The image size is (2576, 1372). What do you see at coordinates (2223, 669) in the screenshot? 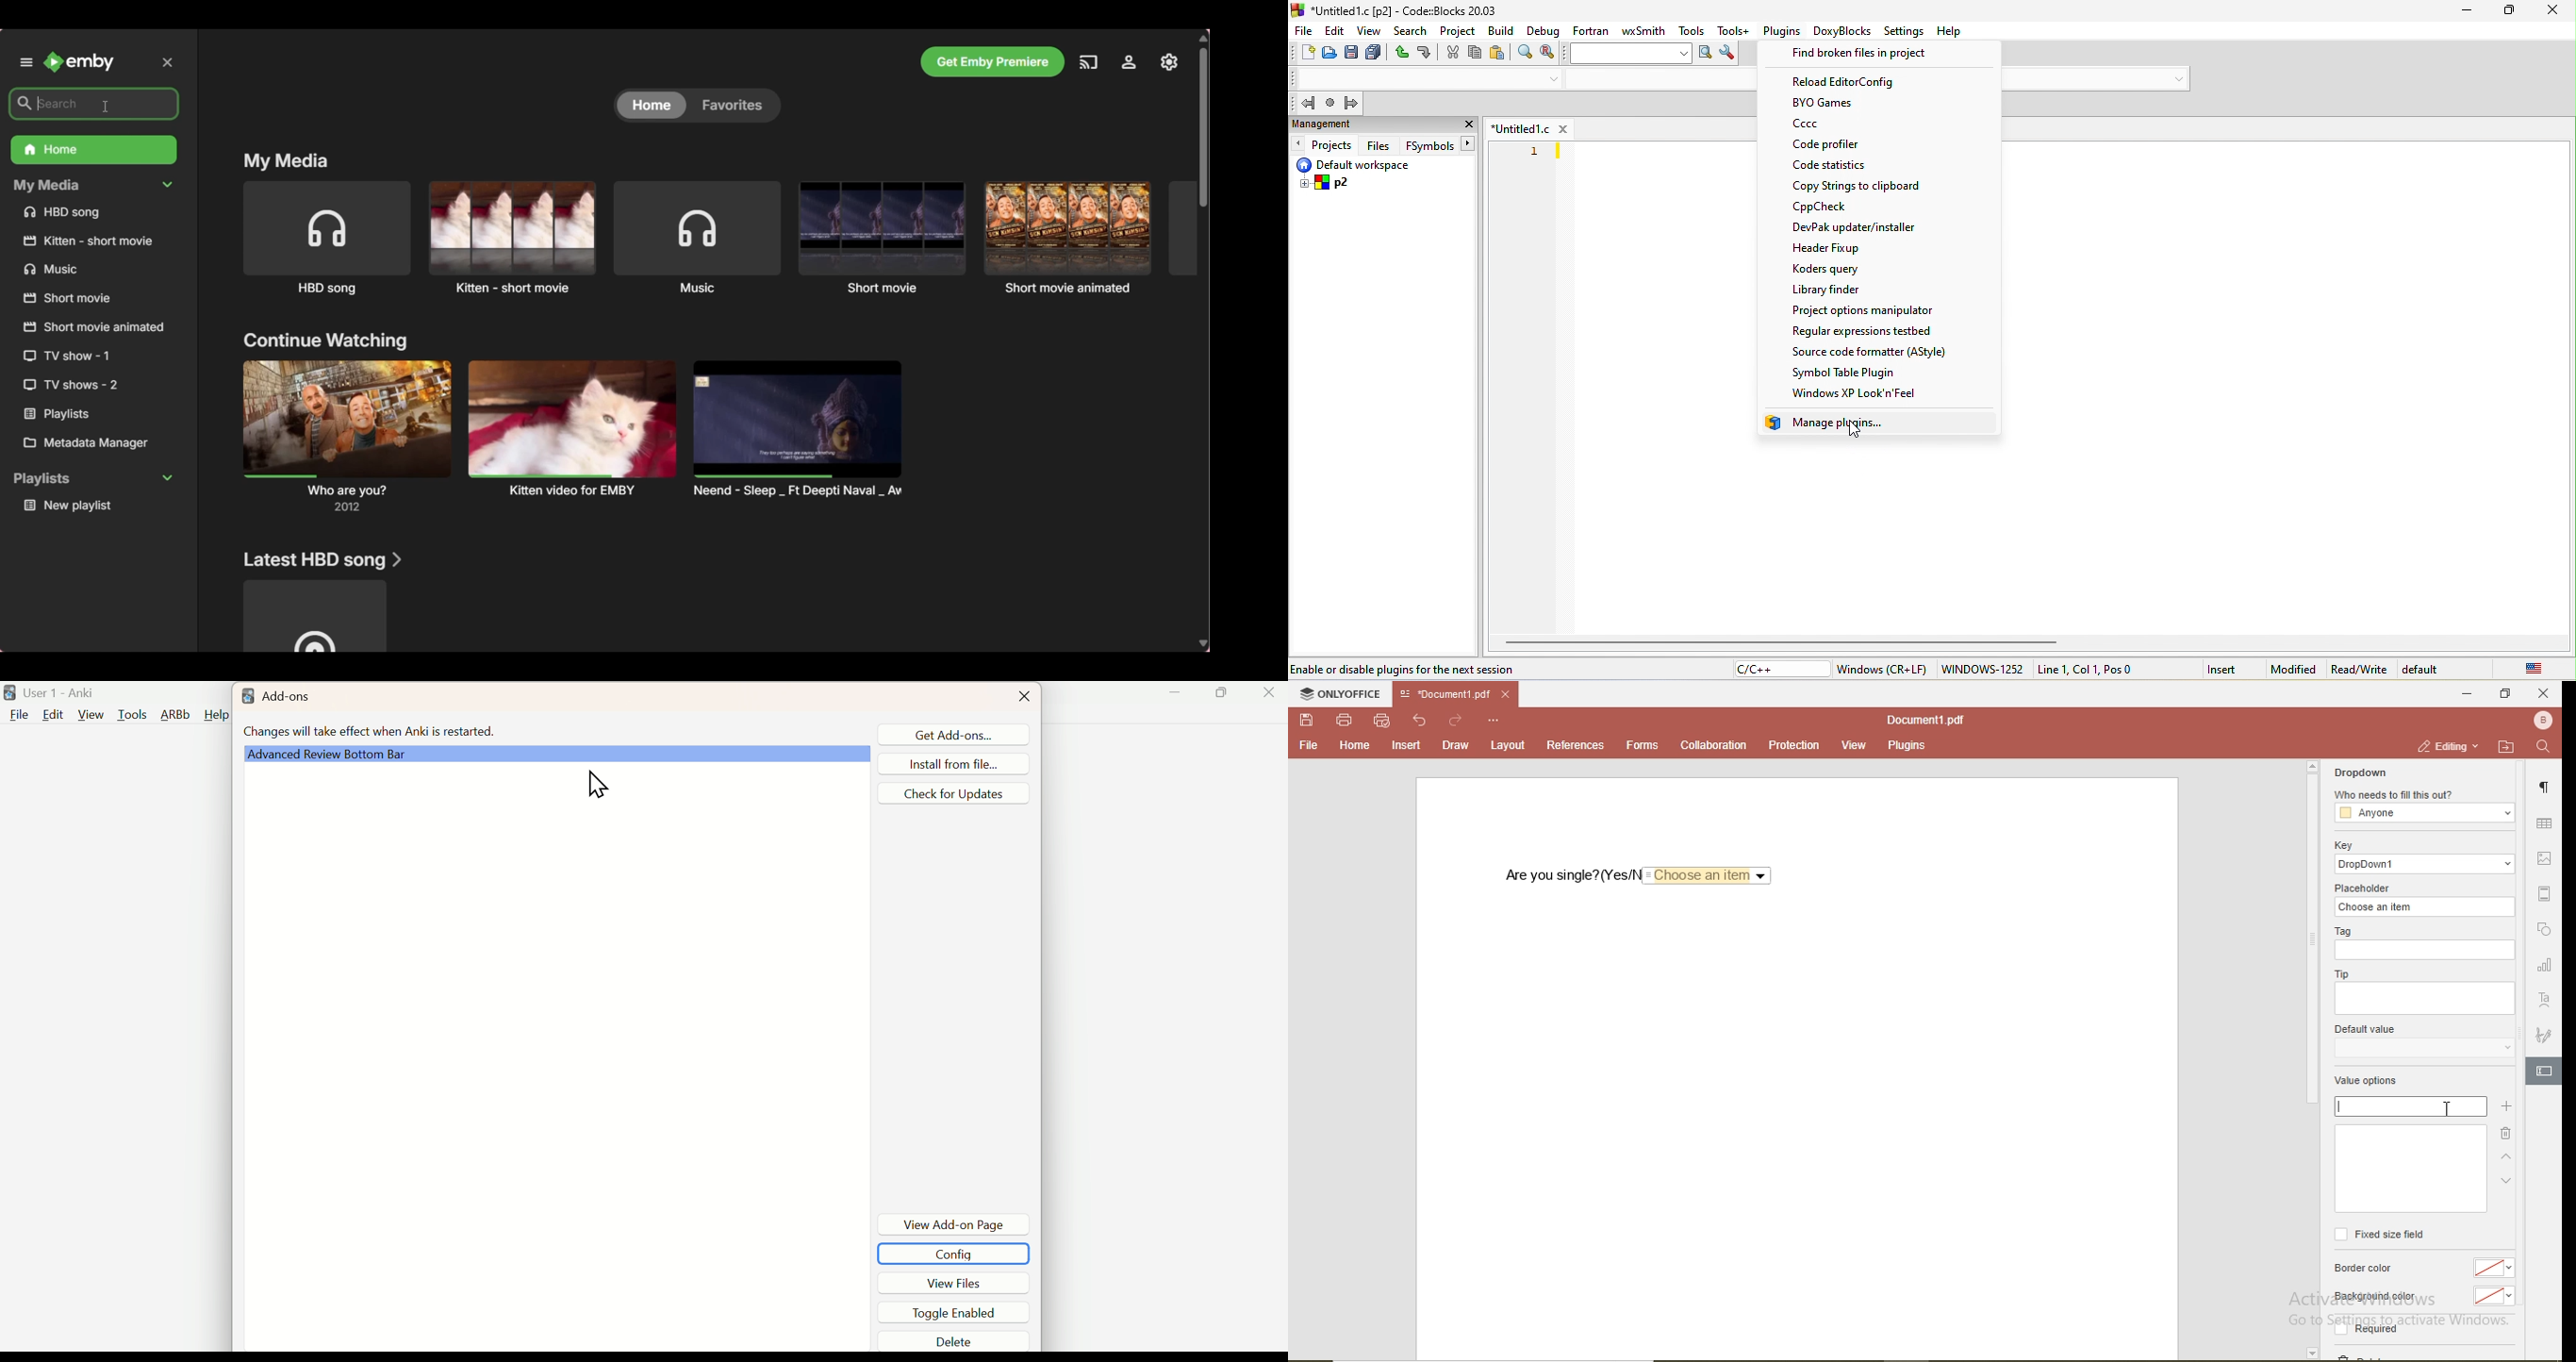
I see `insert` at bounding box center [2223, 669].